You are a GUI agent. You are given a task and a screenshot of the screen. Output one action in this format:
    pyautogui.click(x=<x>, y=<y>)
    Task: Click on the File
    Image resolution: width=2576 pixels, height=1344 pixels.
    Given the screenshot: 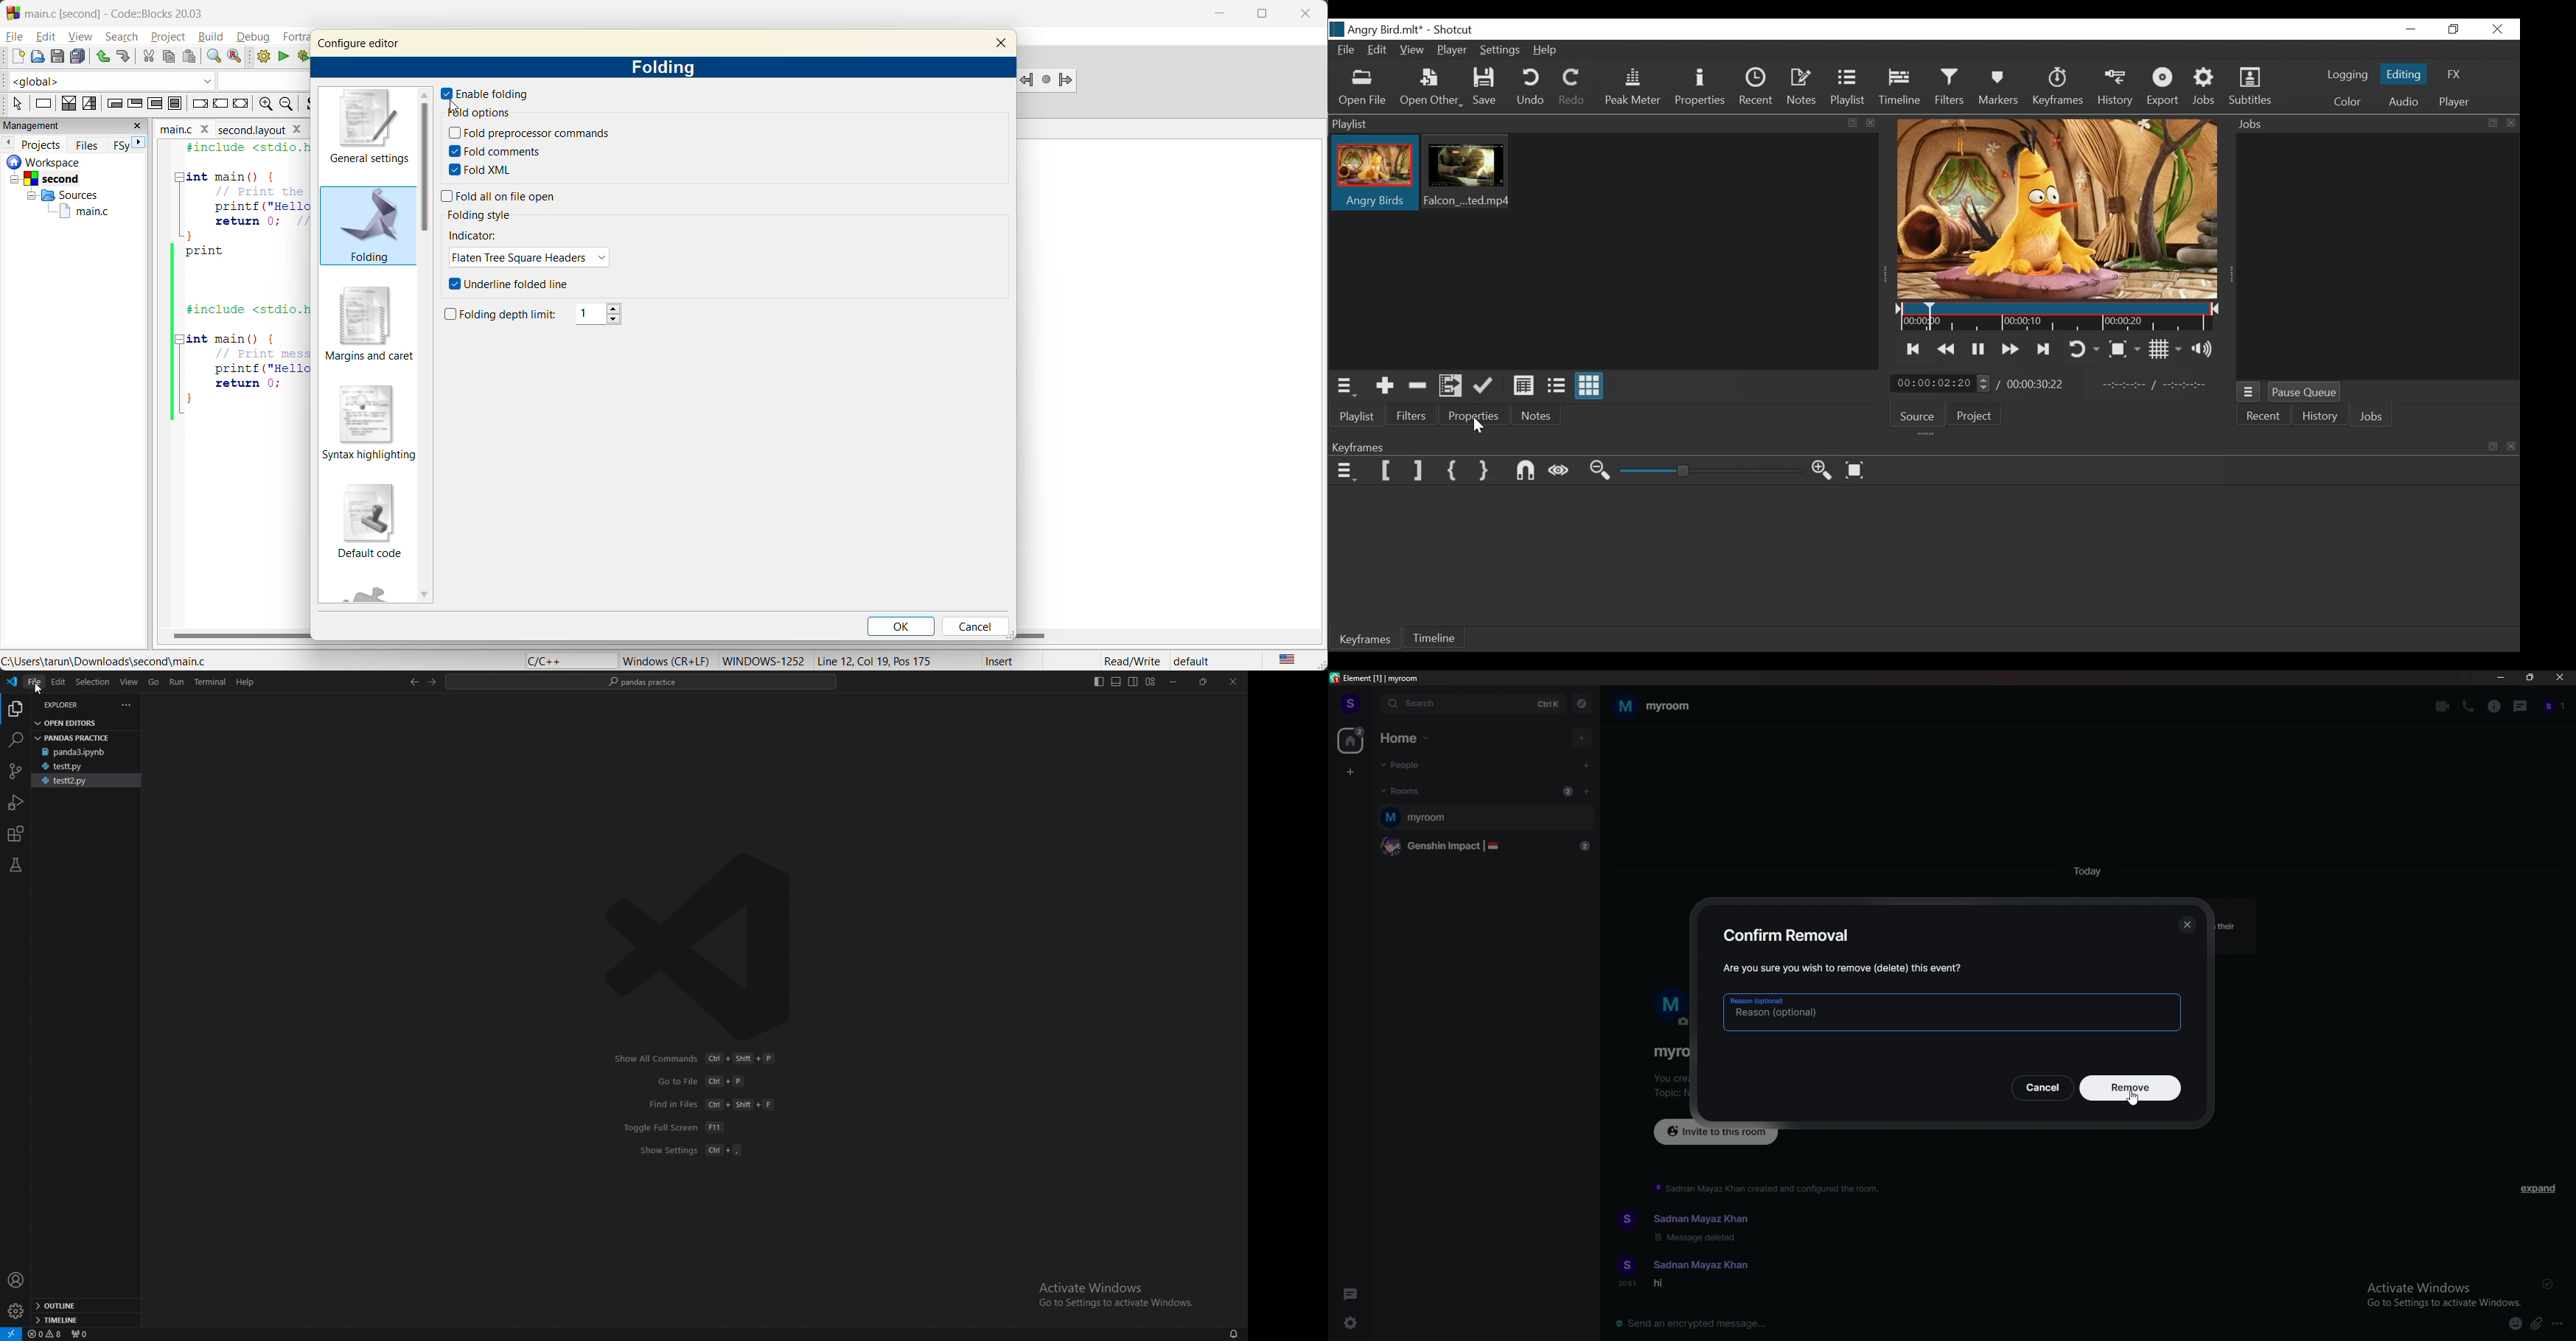 What is the action you would take?
    pyautogui.click(x=1346, y=49)
    